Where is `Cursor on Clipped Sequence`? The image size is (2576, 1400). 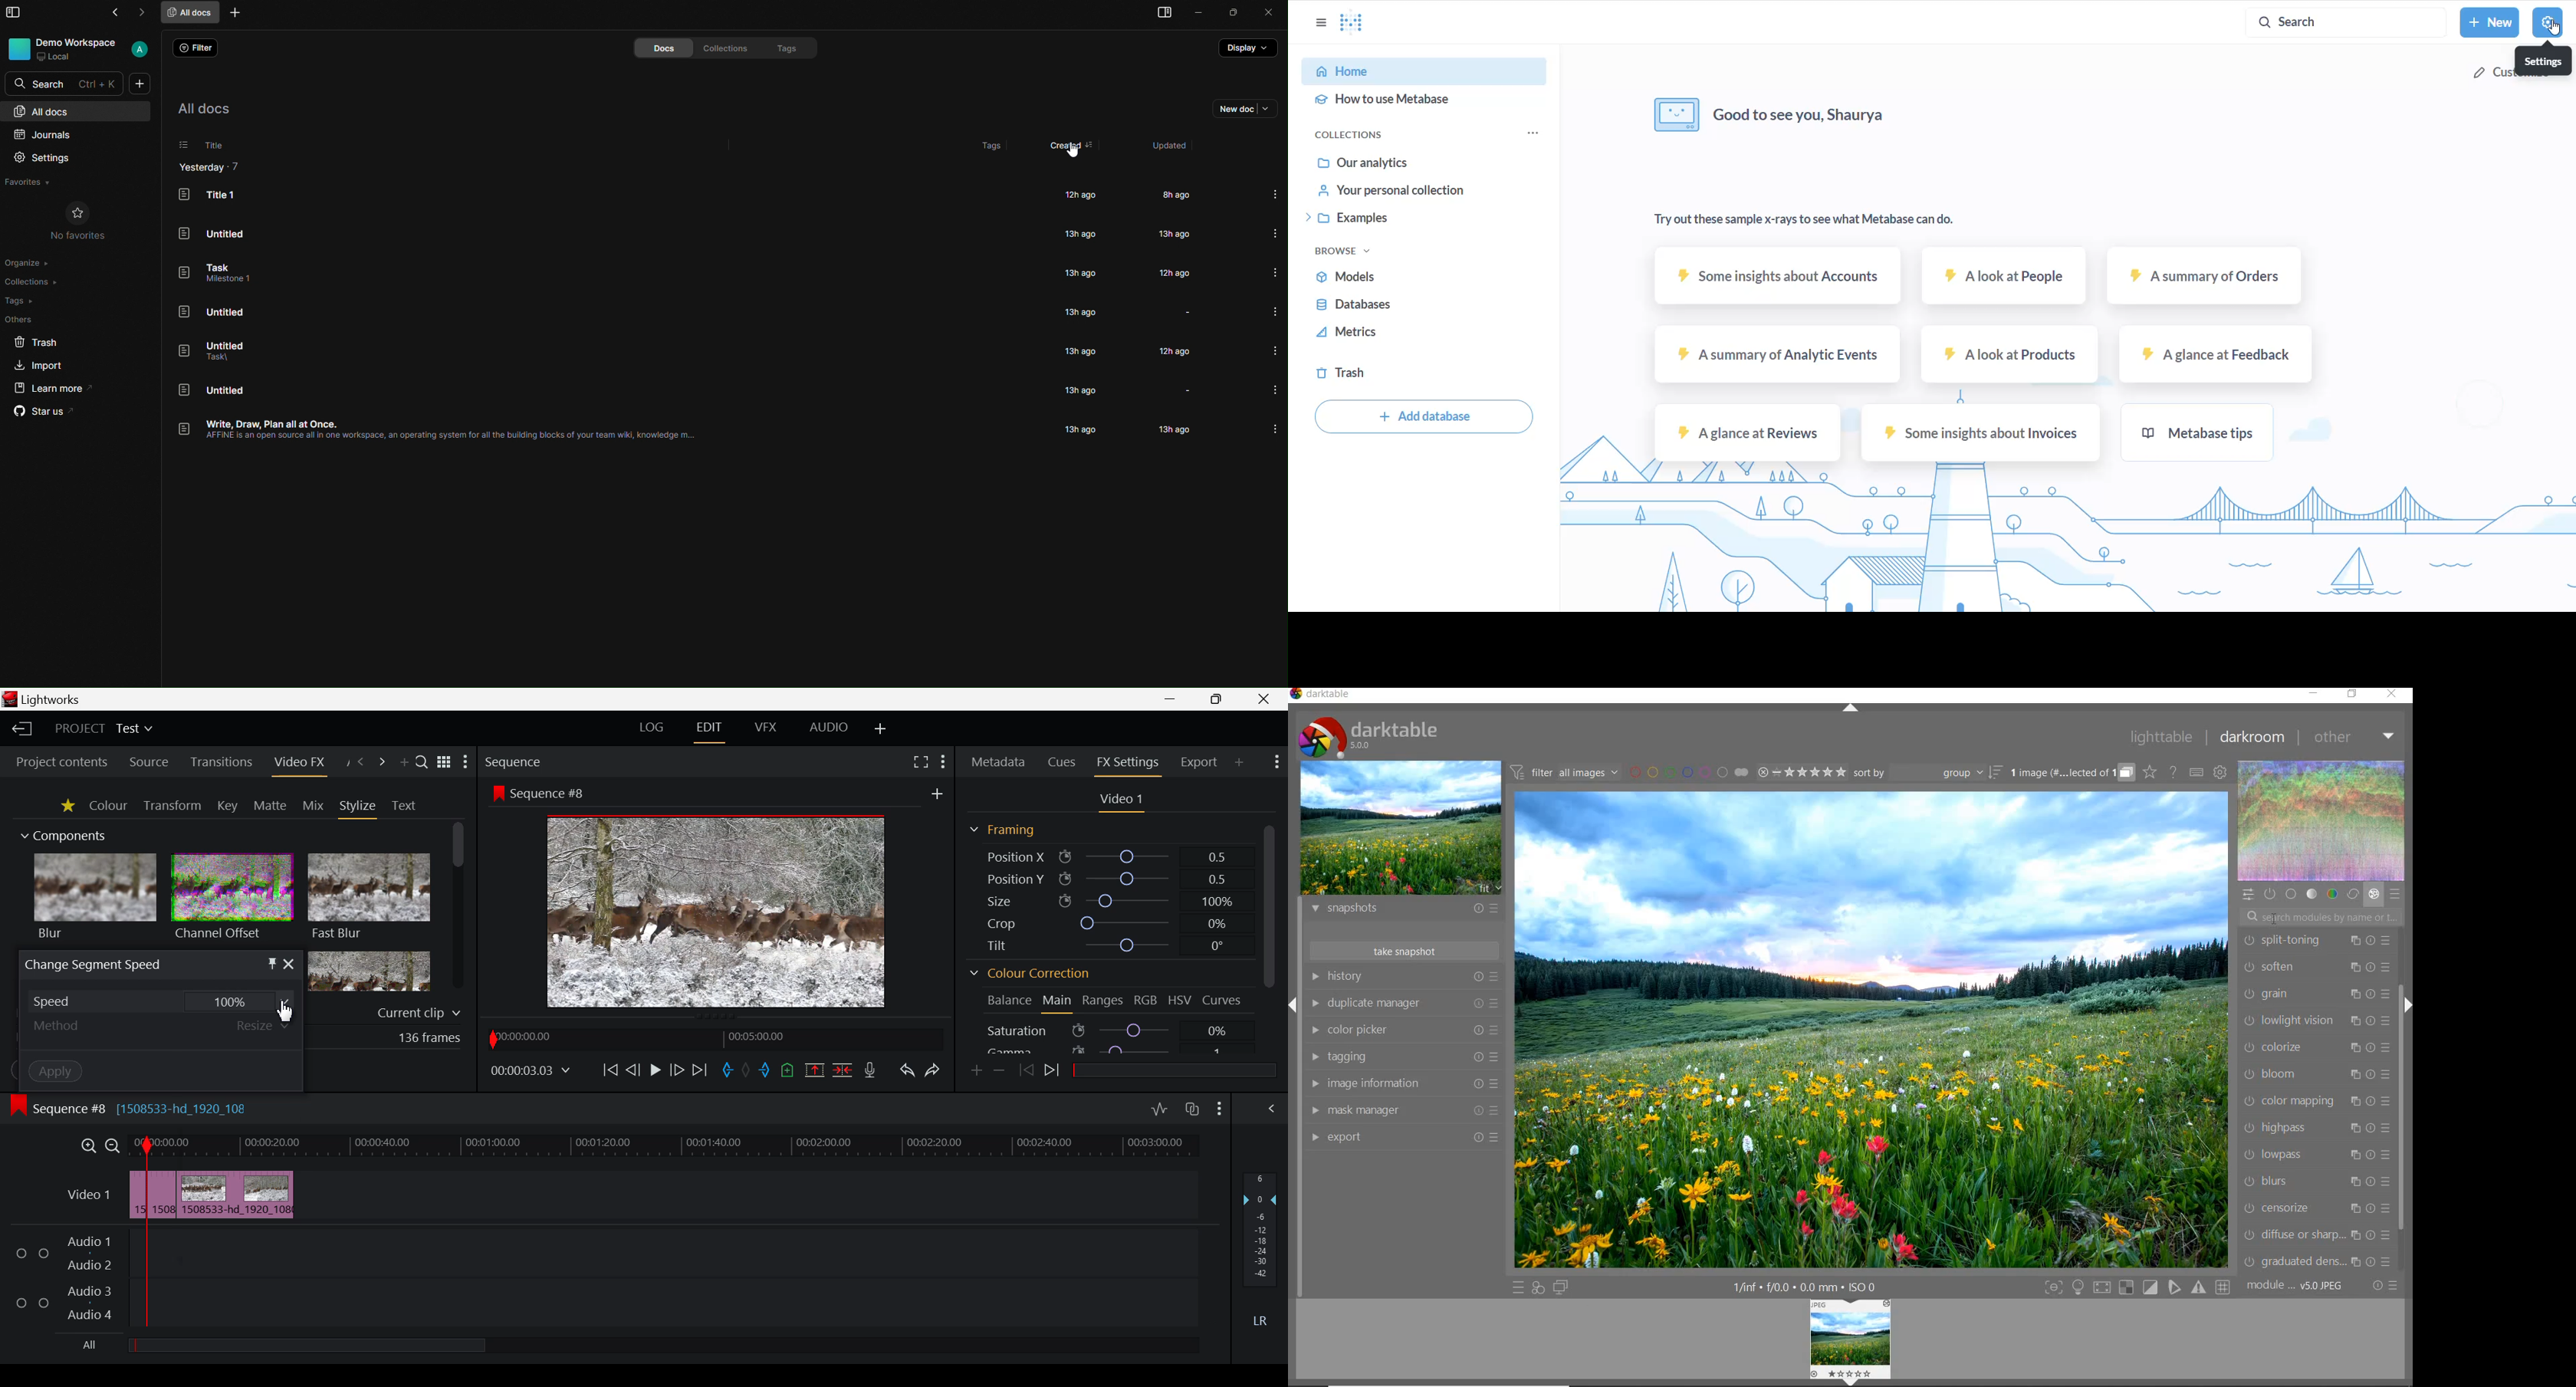 Cursor on Clipped Sequence is located at coordinates (160, 1194).